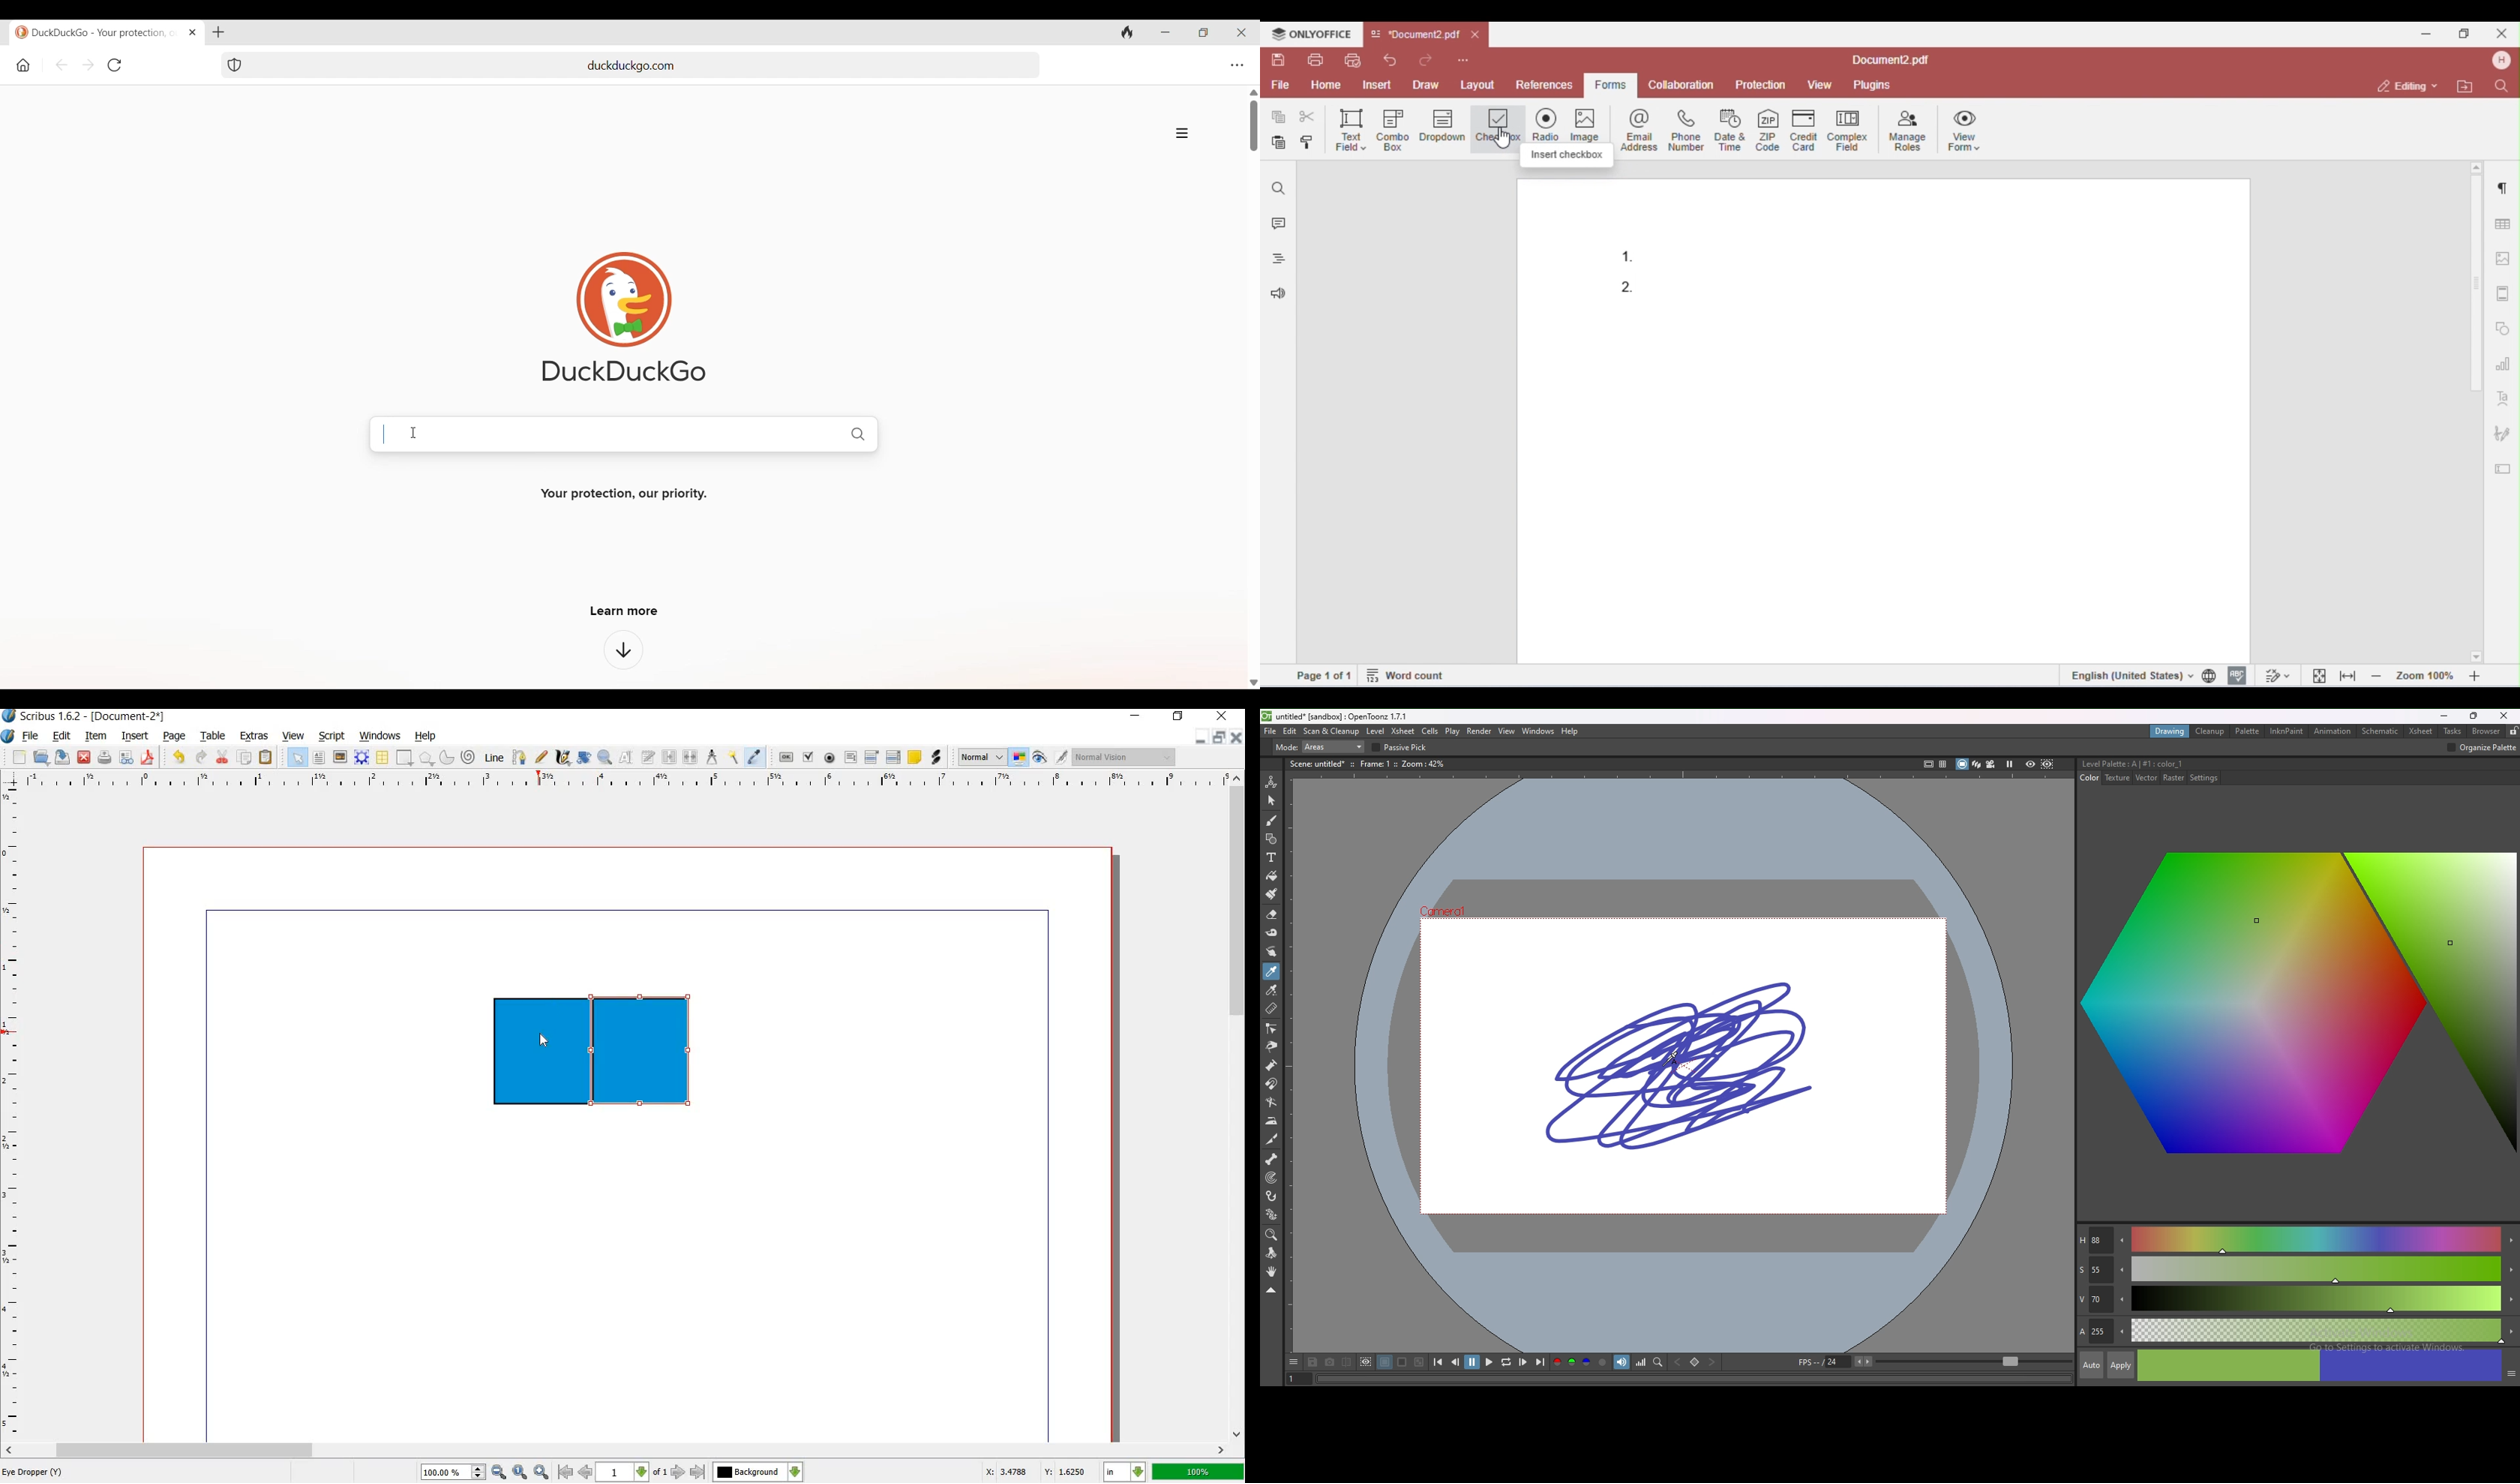 The image size is (2520, 1484). Describe the element at coordinates (2061, 747) in the screenshot. I see `x` at that location.